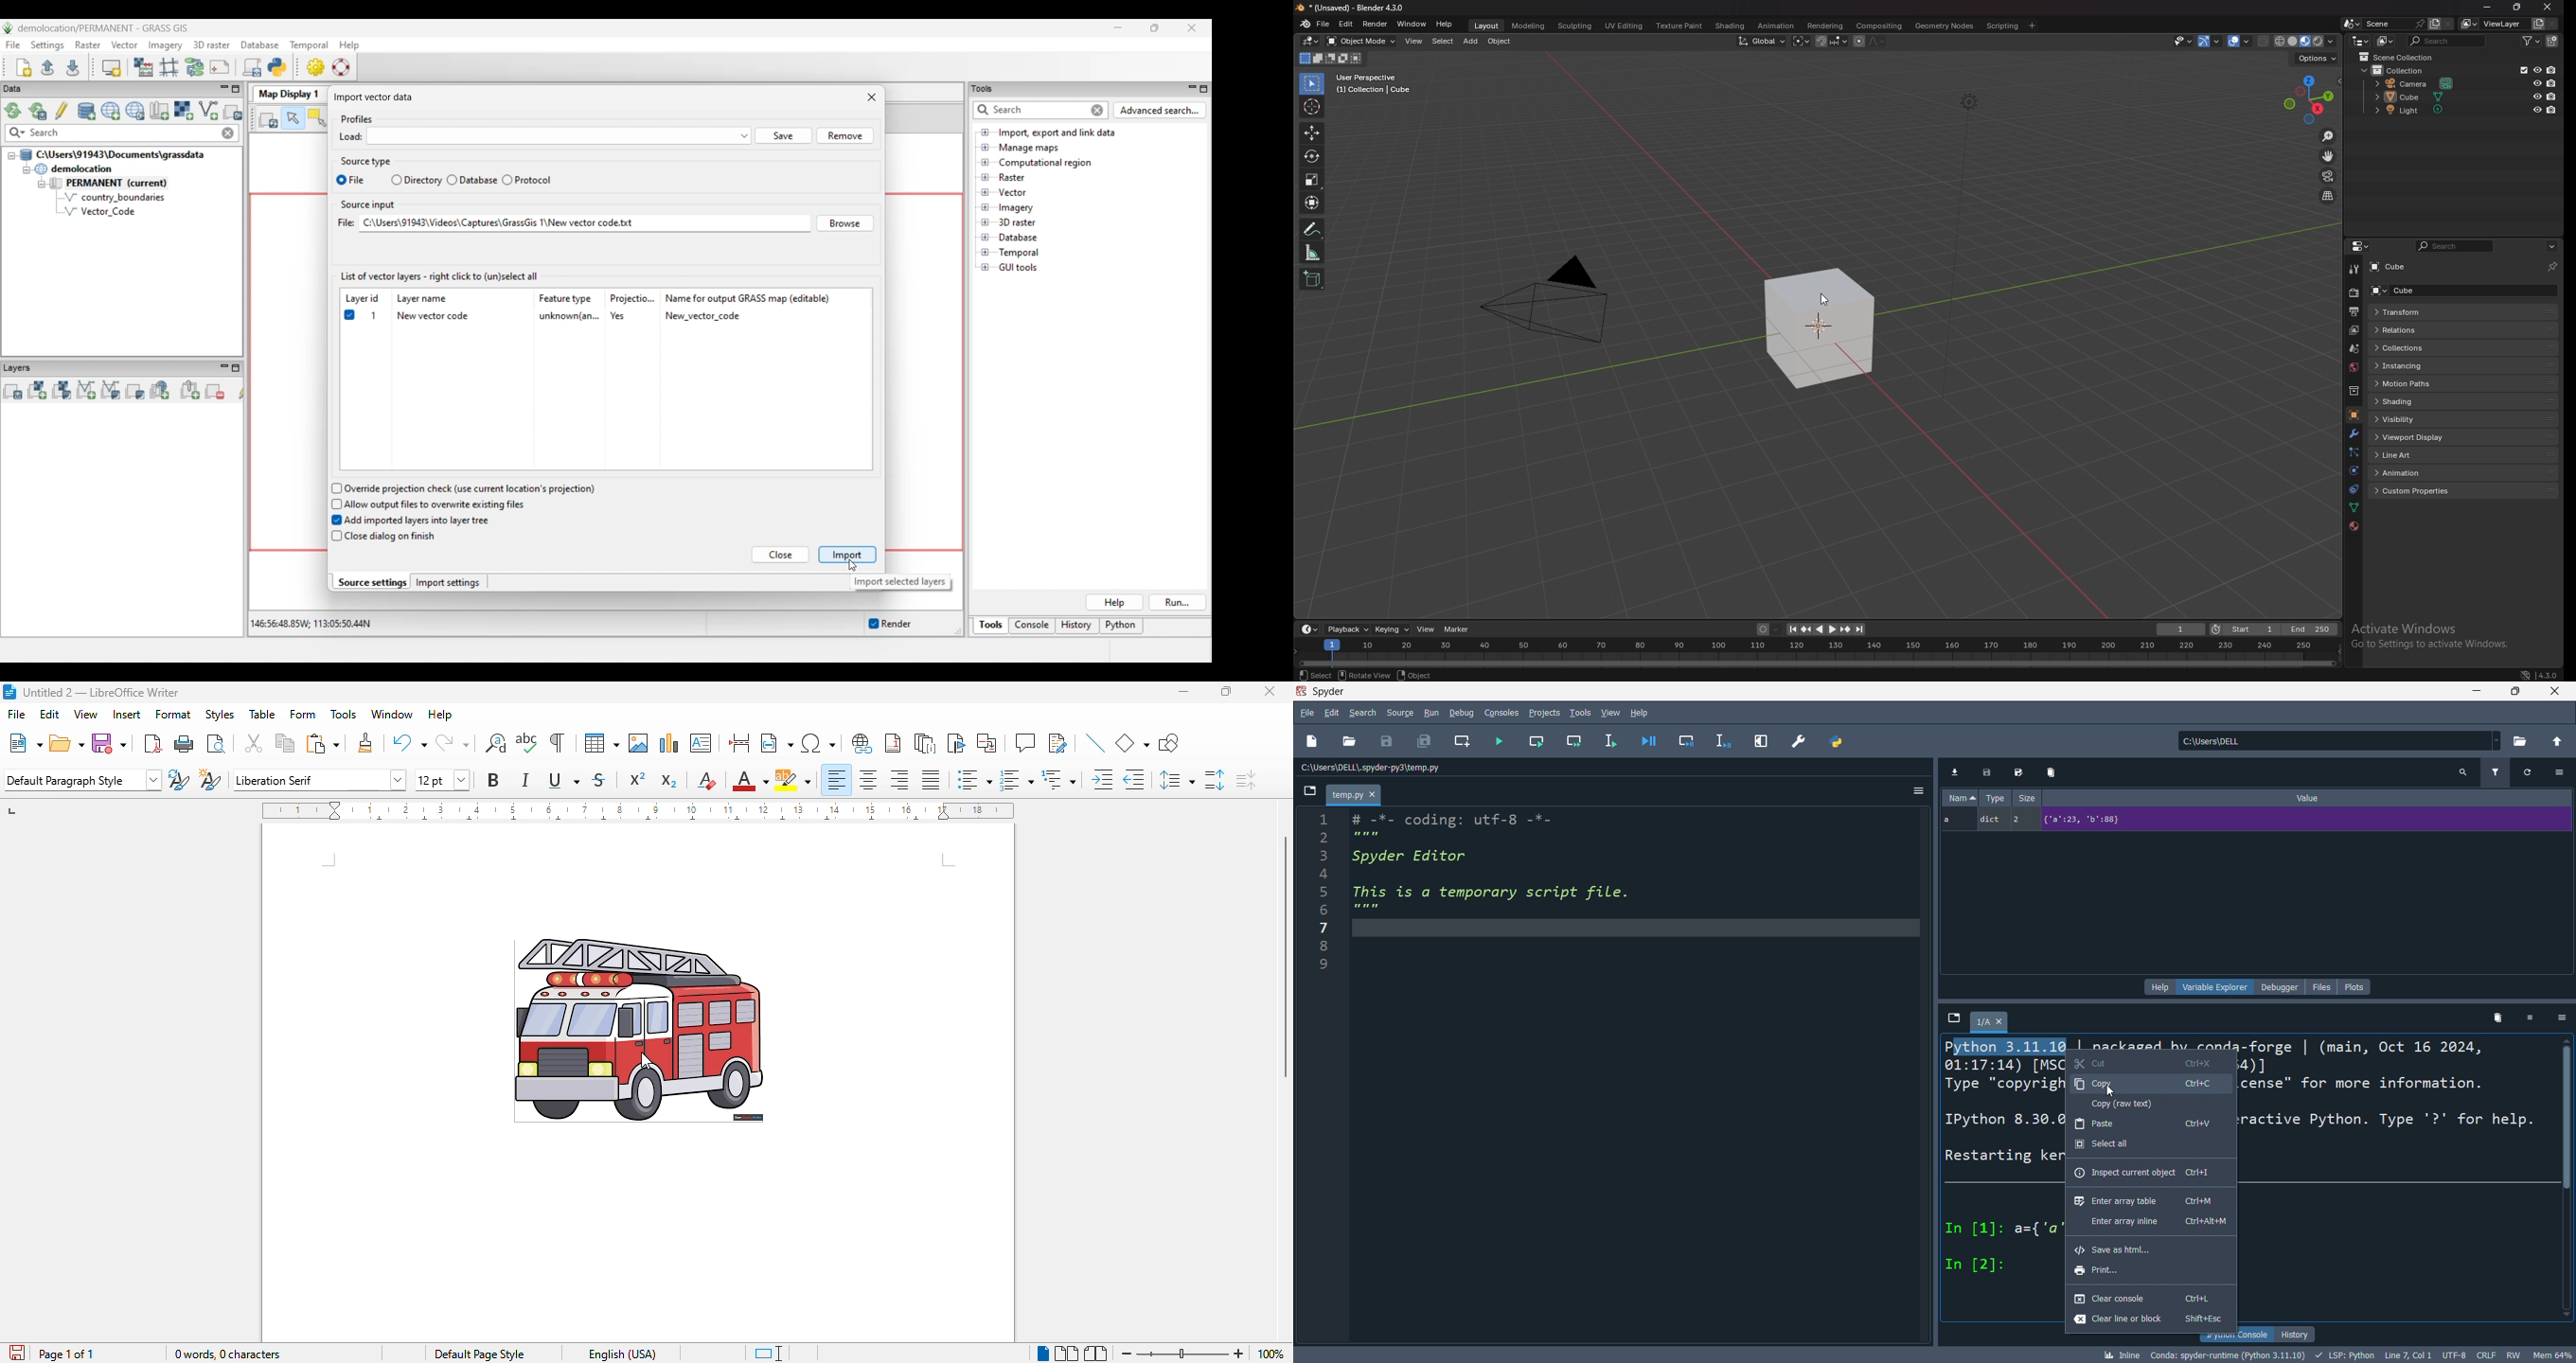  What do you see at coordinates (17, 713) in the screenshot?
I see `file` at bounding box center [17, 713].